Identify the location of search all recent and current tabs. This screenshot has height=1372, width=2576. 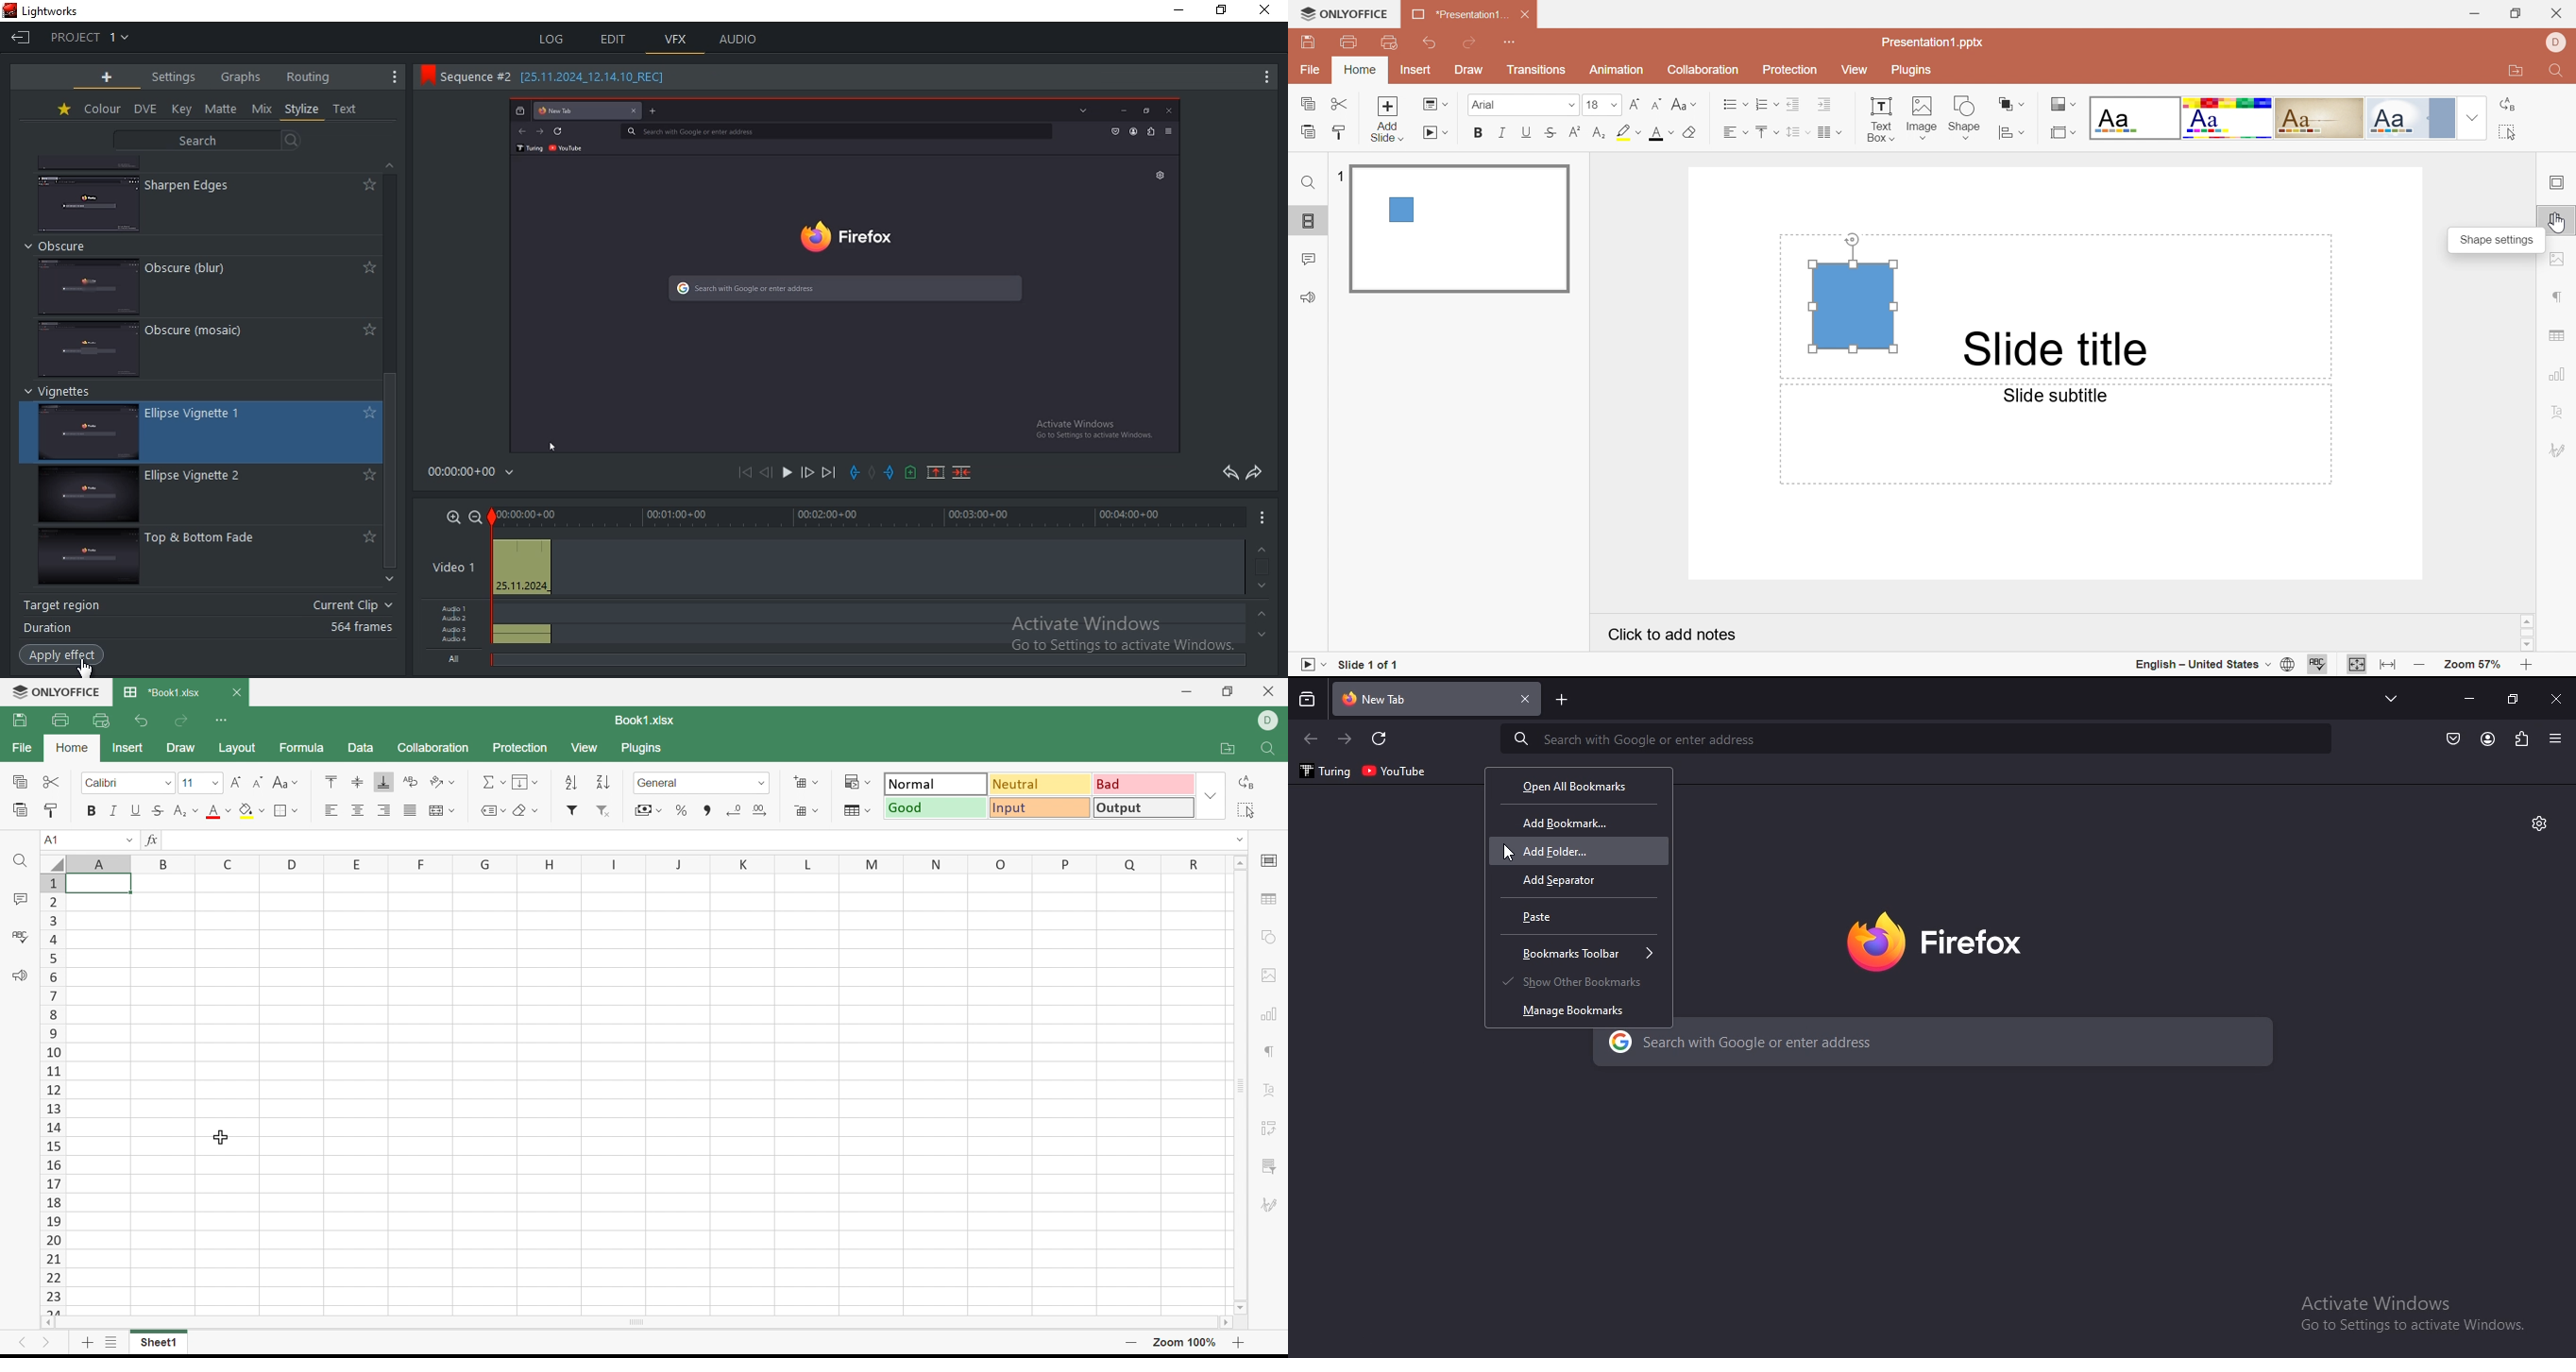
(1309, 701).